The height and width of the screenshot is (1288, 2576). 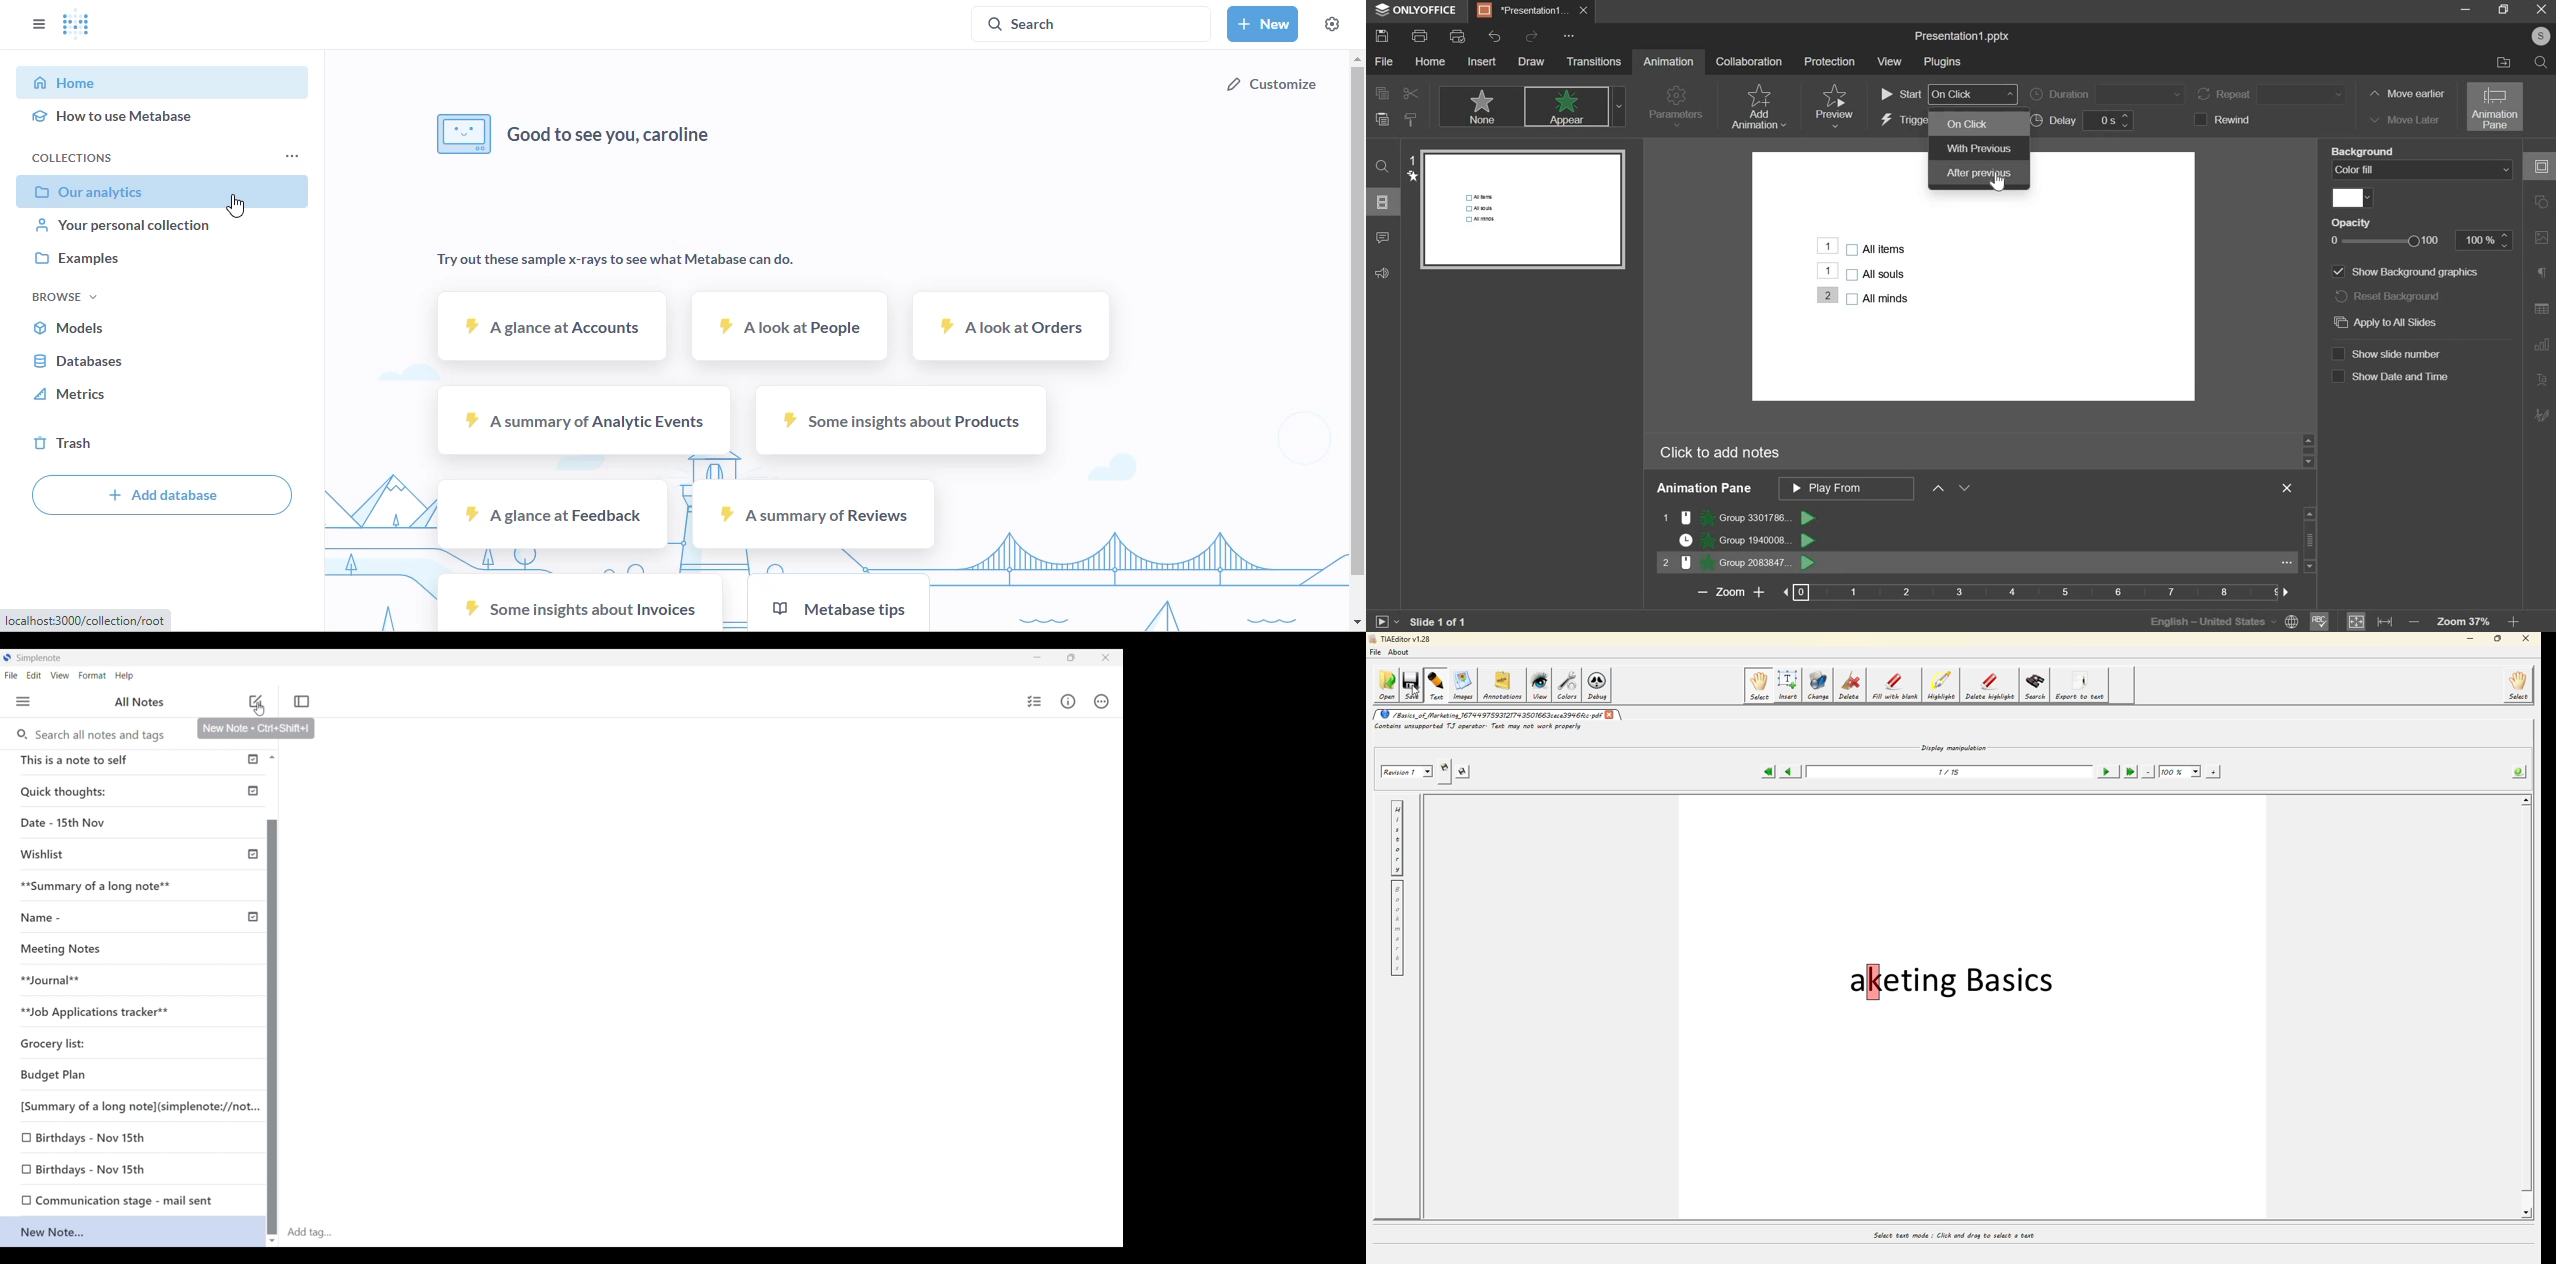 I want to click on fill color, so click(x=2352, y=199).